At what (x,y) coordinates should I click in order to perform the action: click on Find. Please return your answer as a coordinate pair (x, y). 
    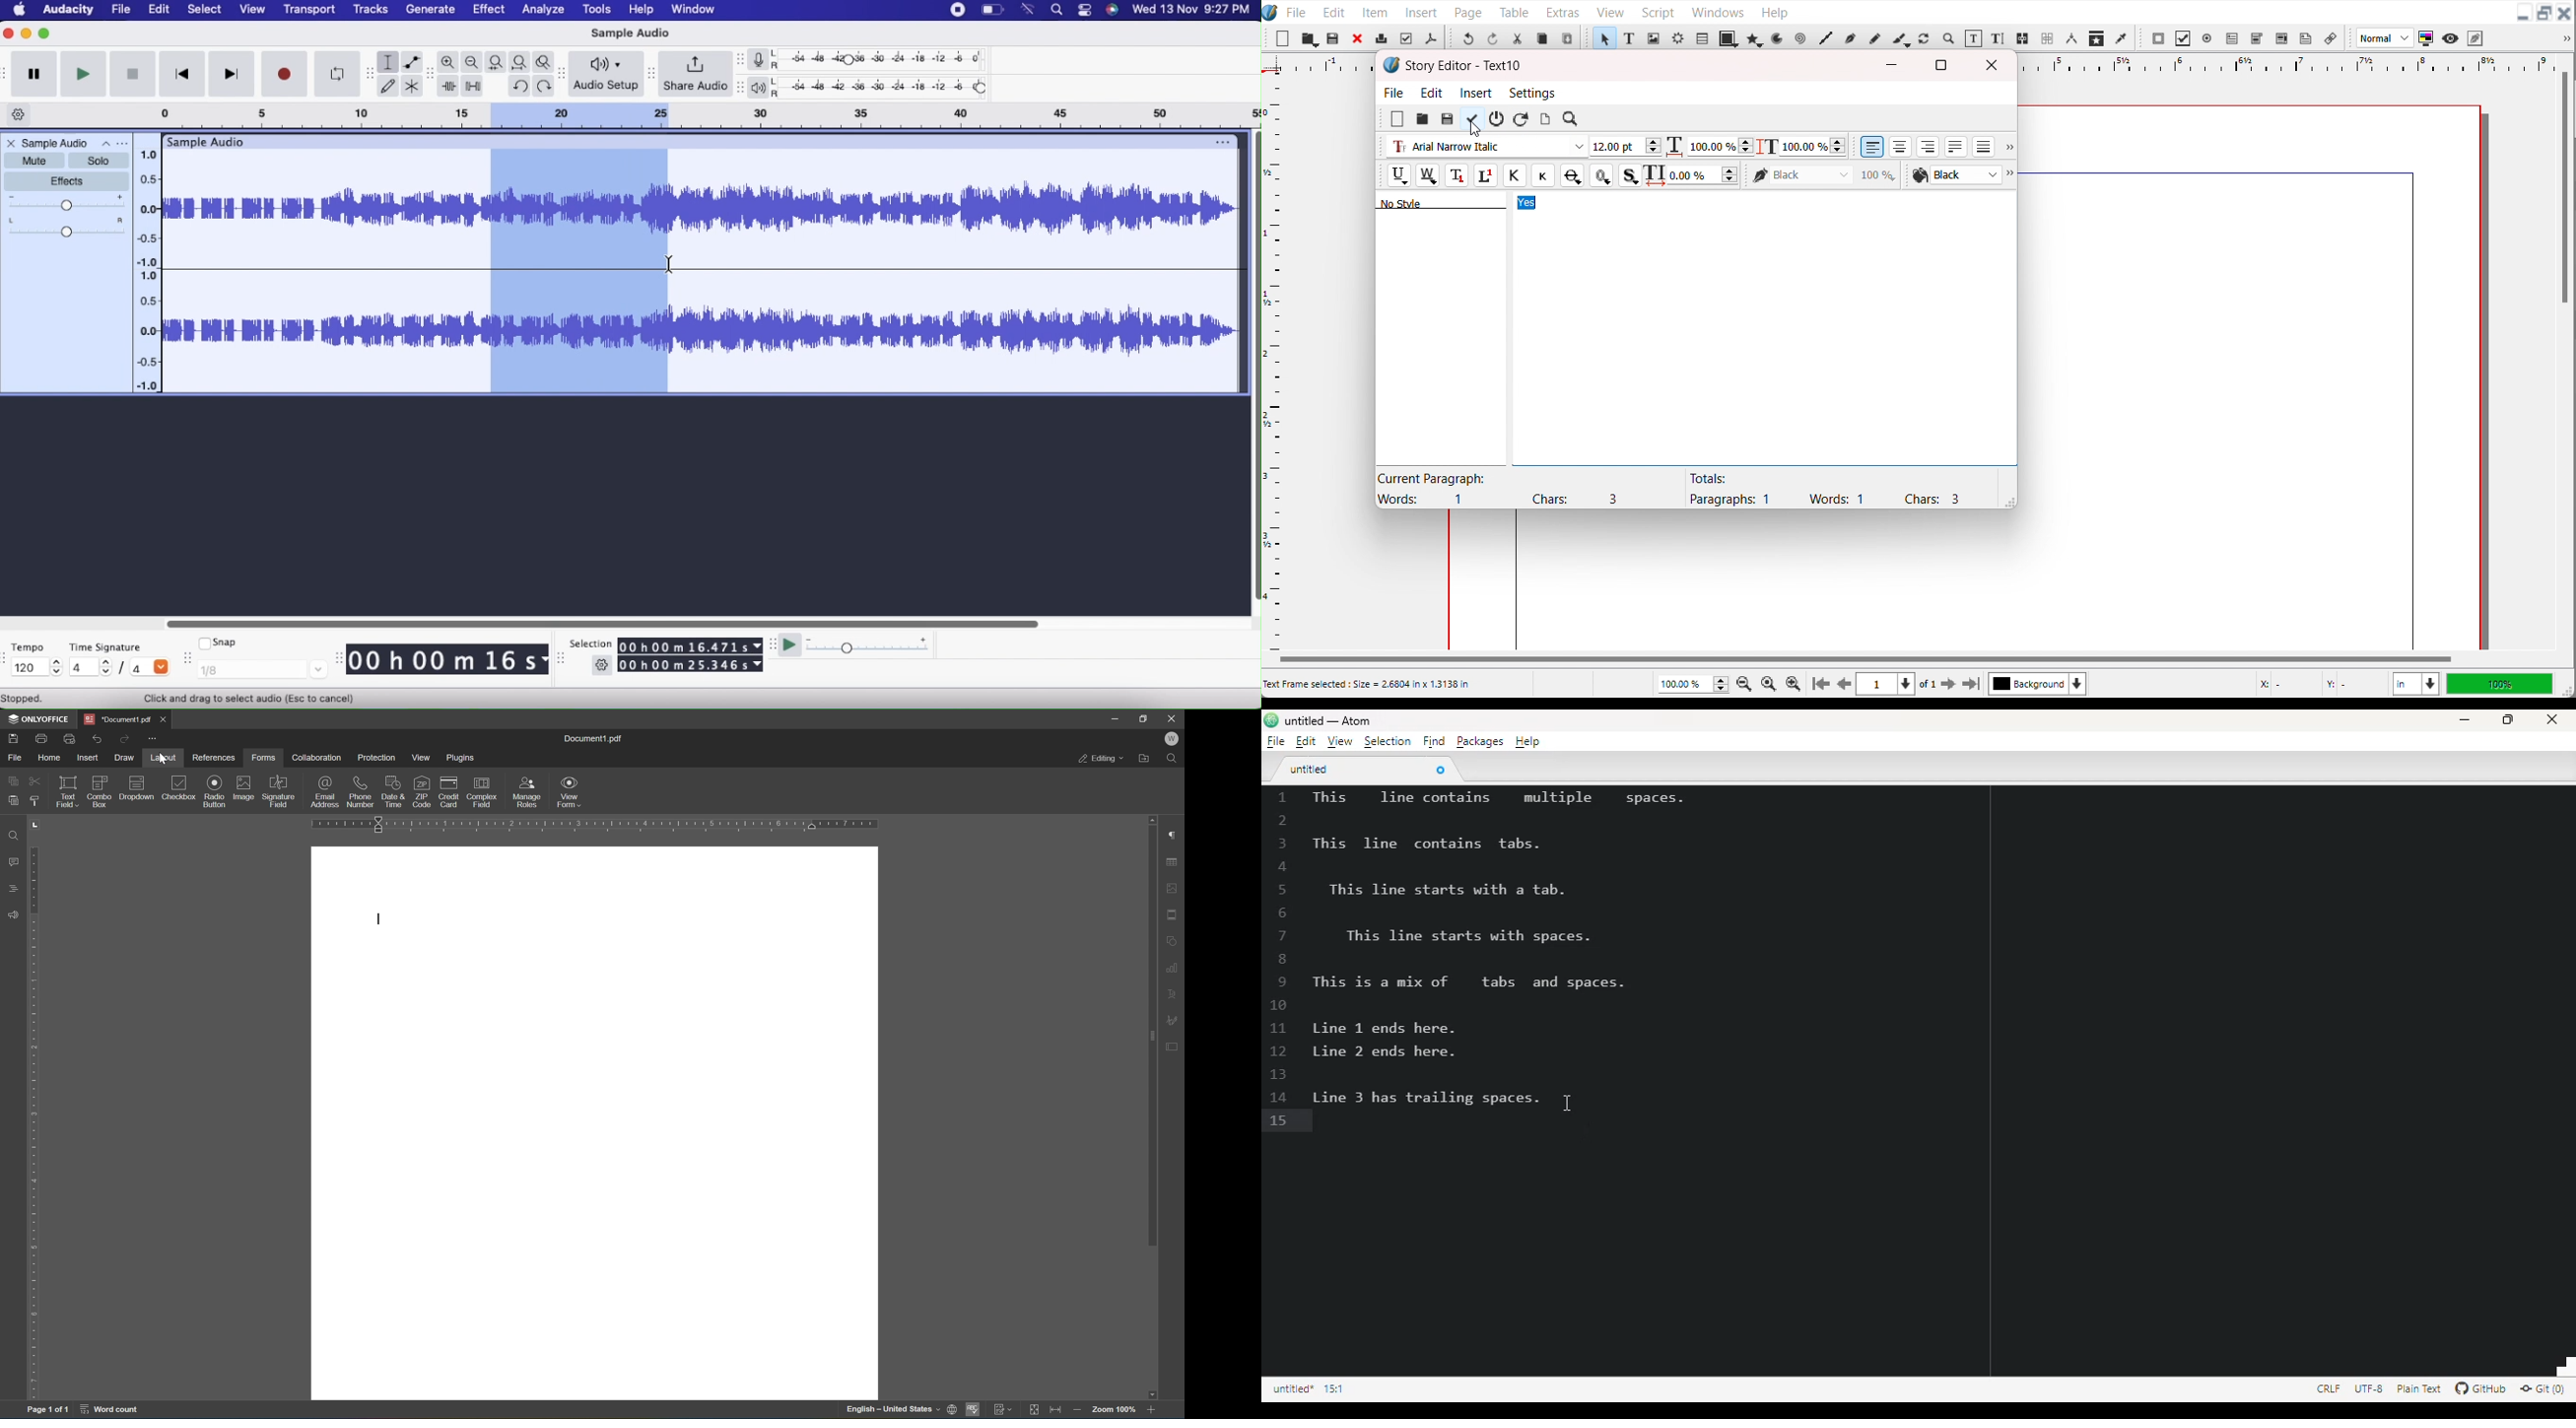
    Looking at the image, I should click on (11, 835).